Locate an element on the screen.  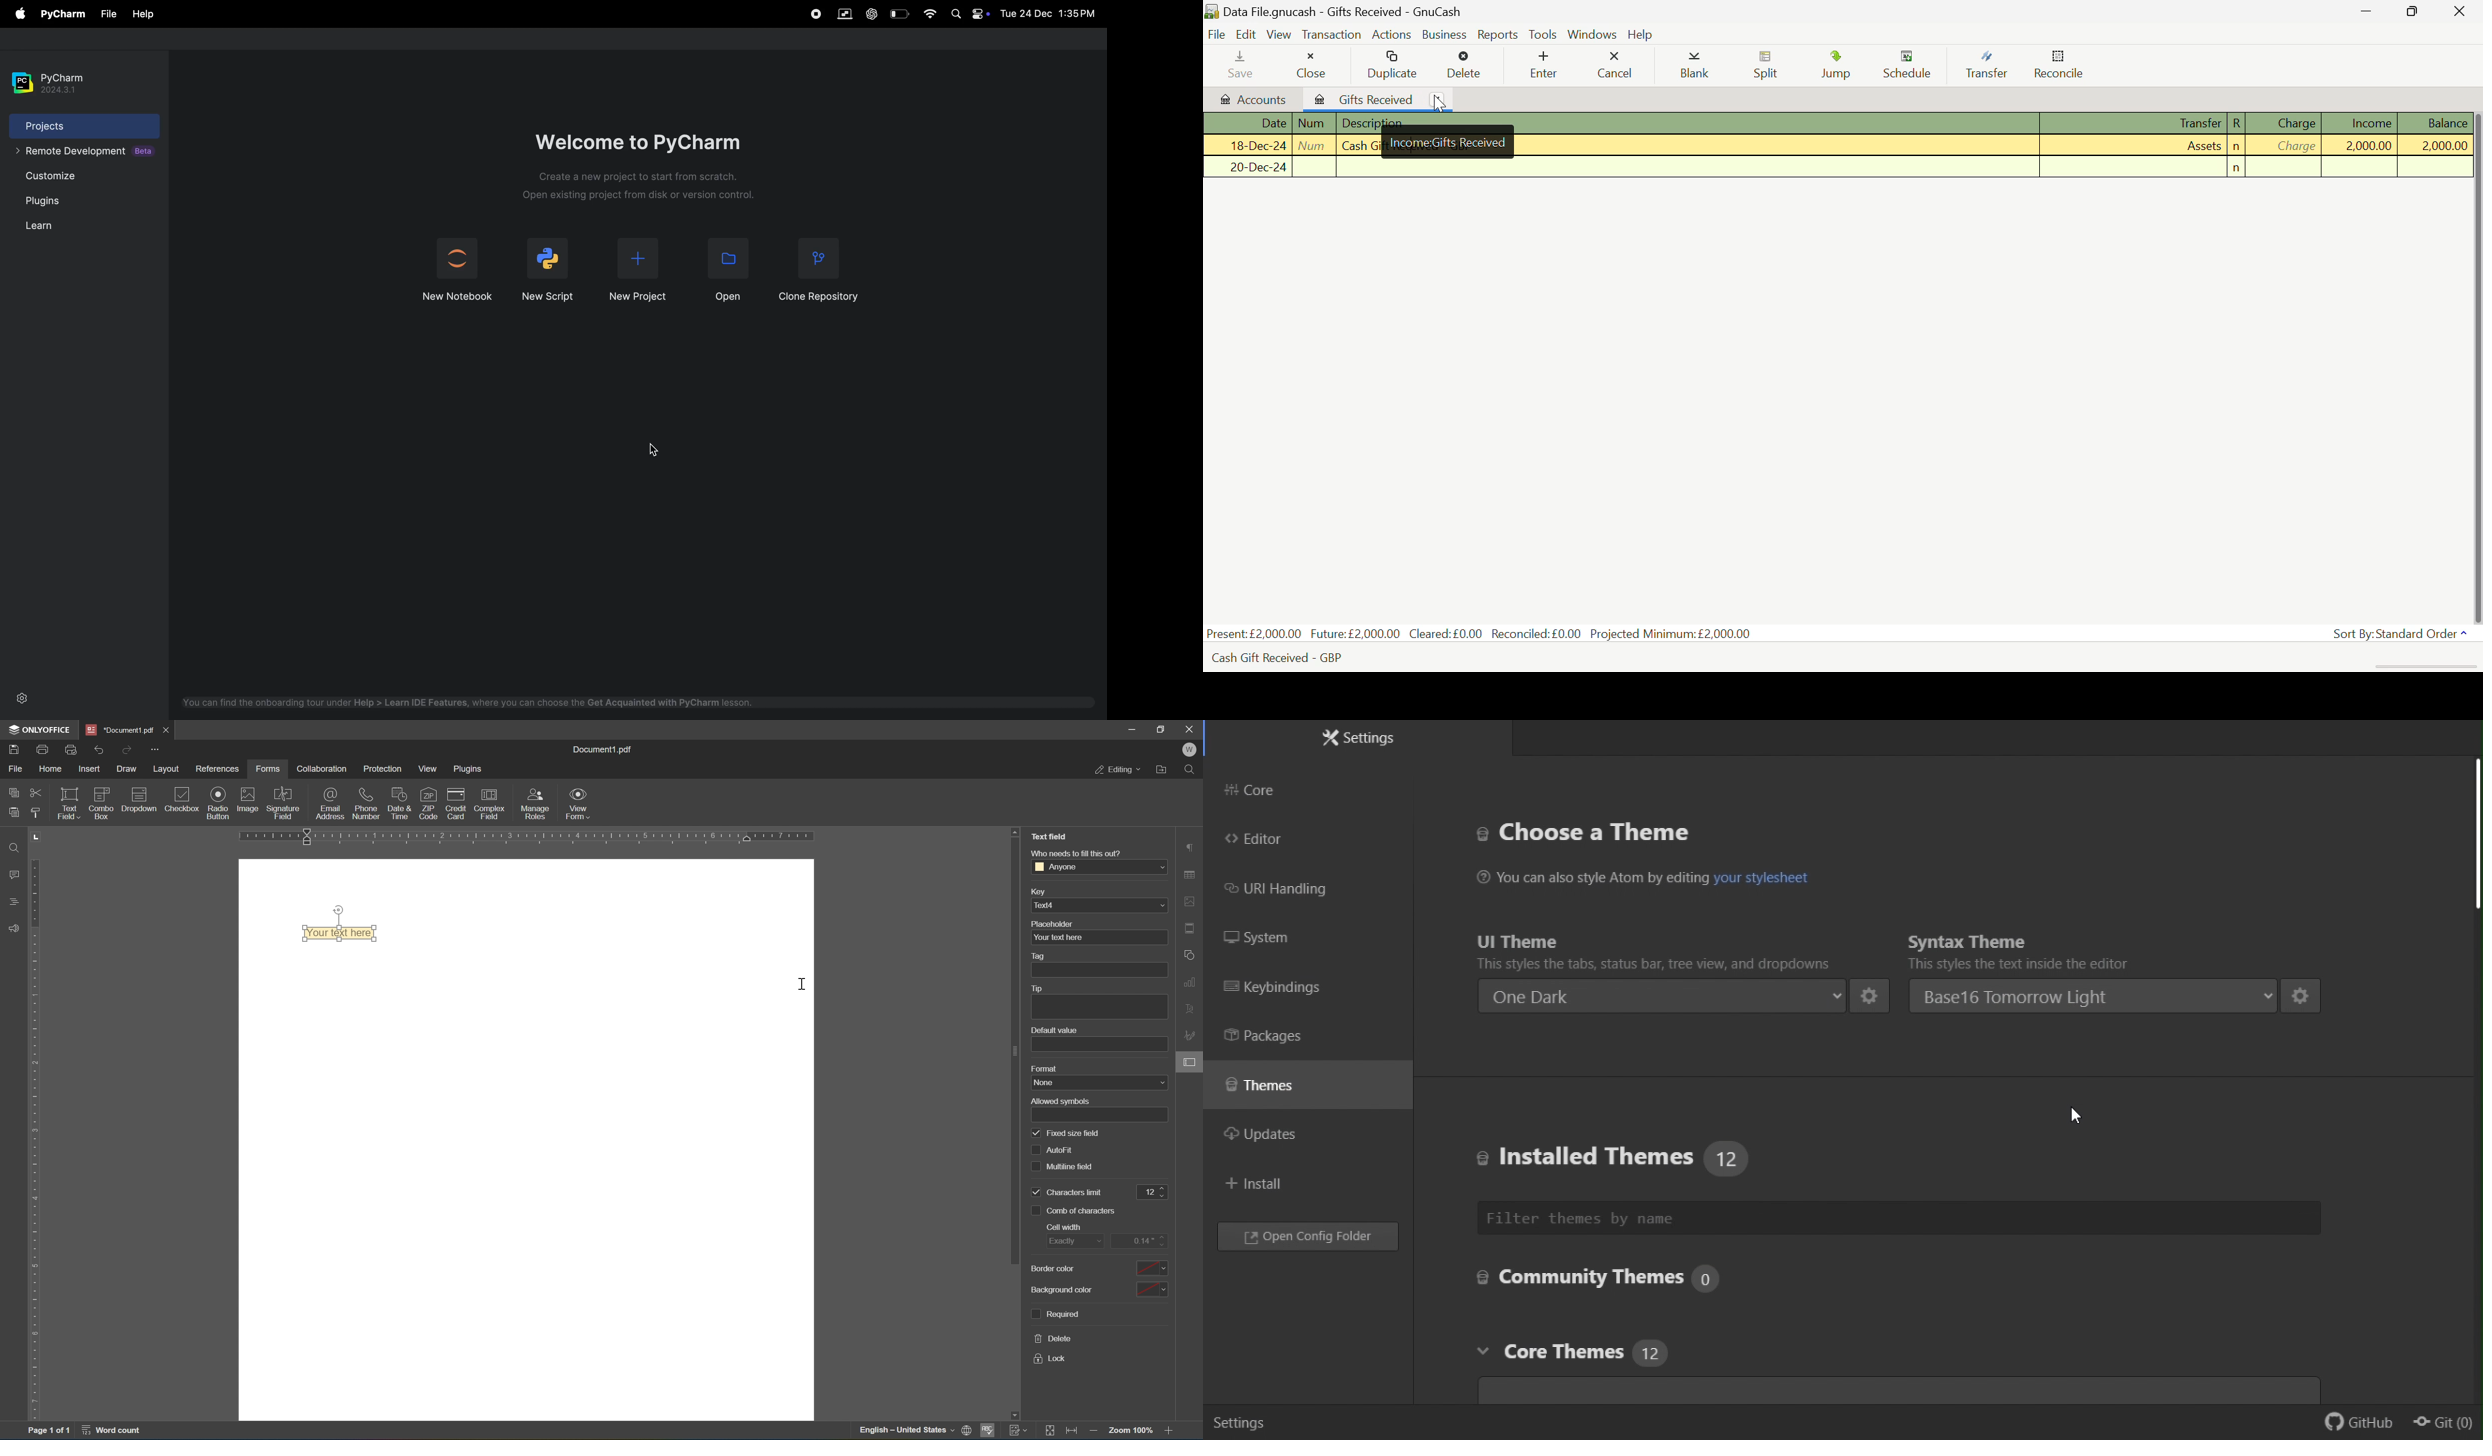
Close is located at coordinates (166, 729).